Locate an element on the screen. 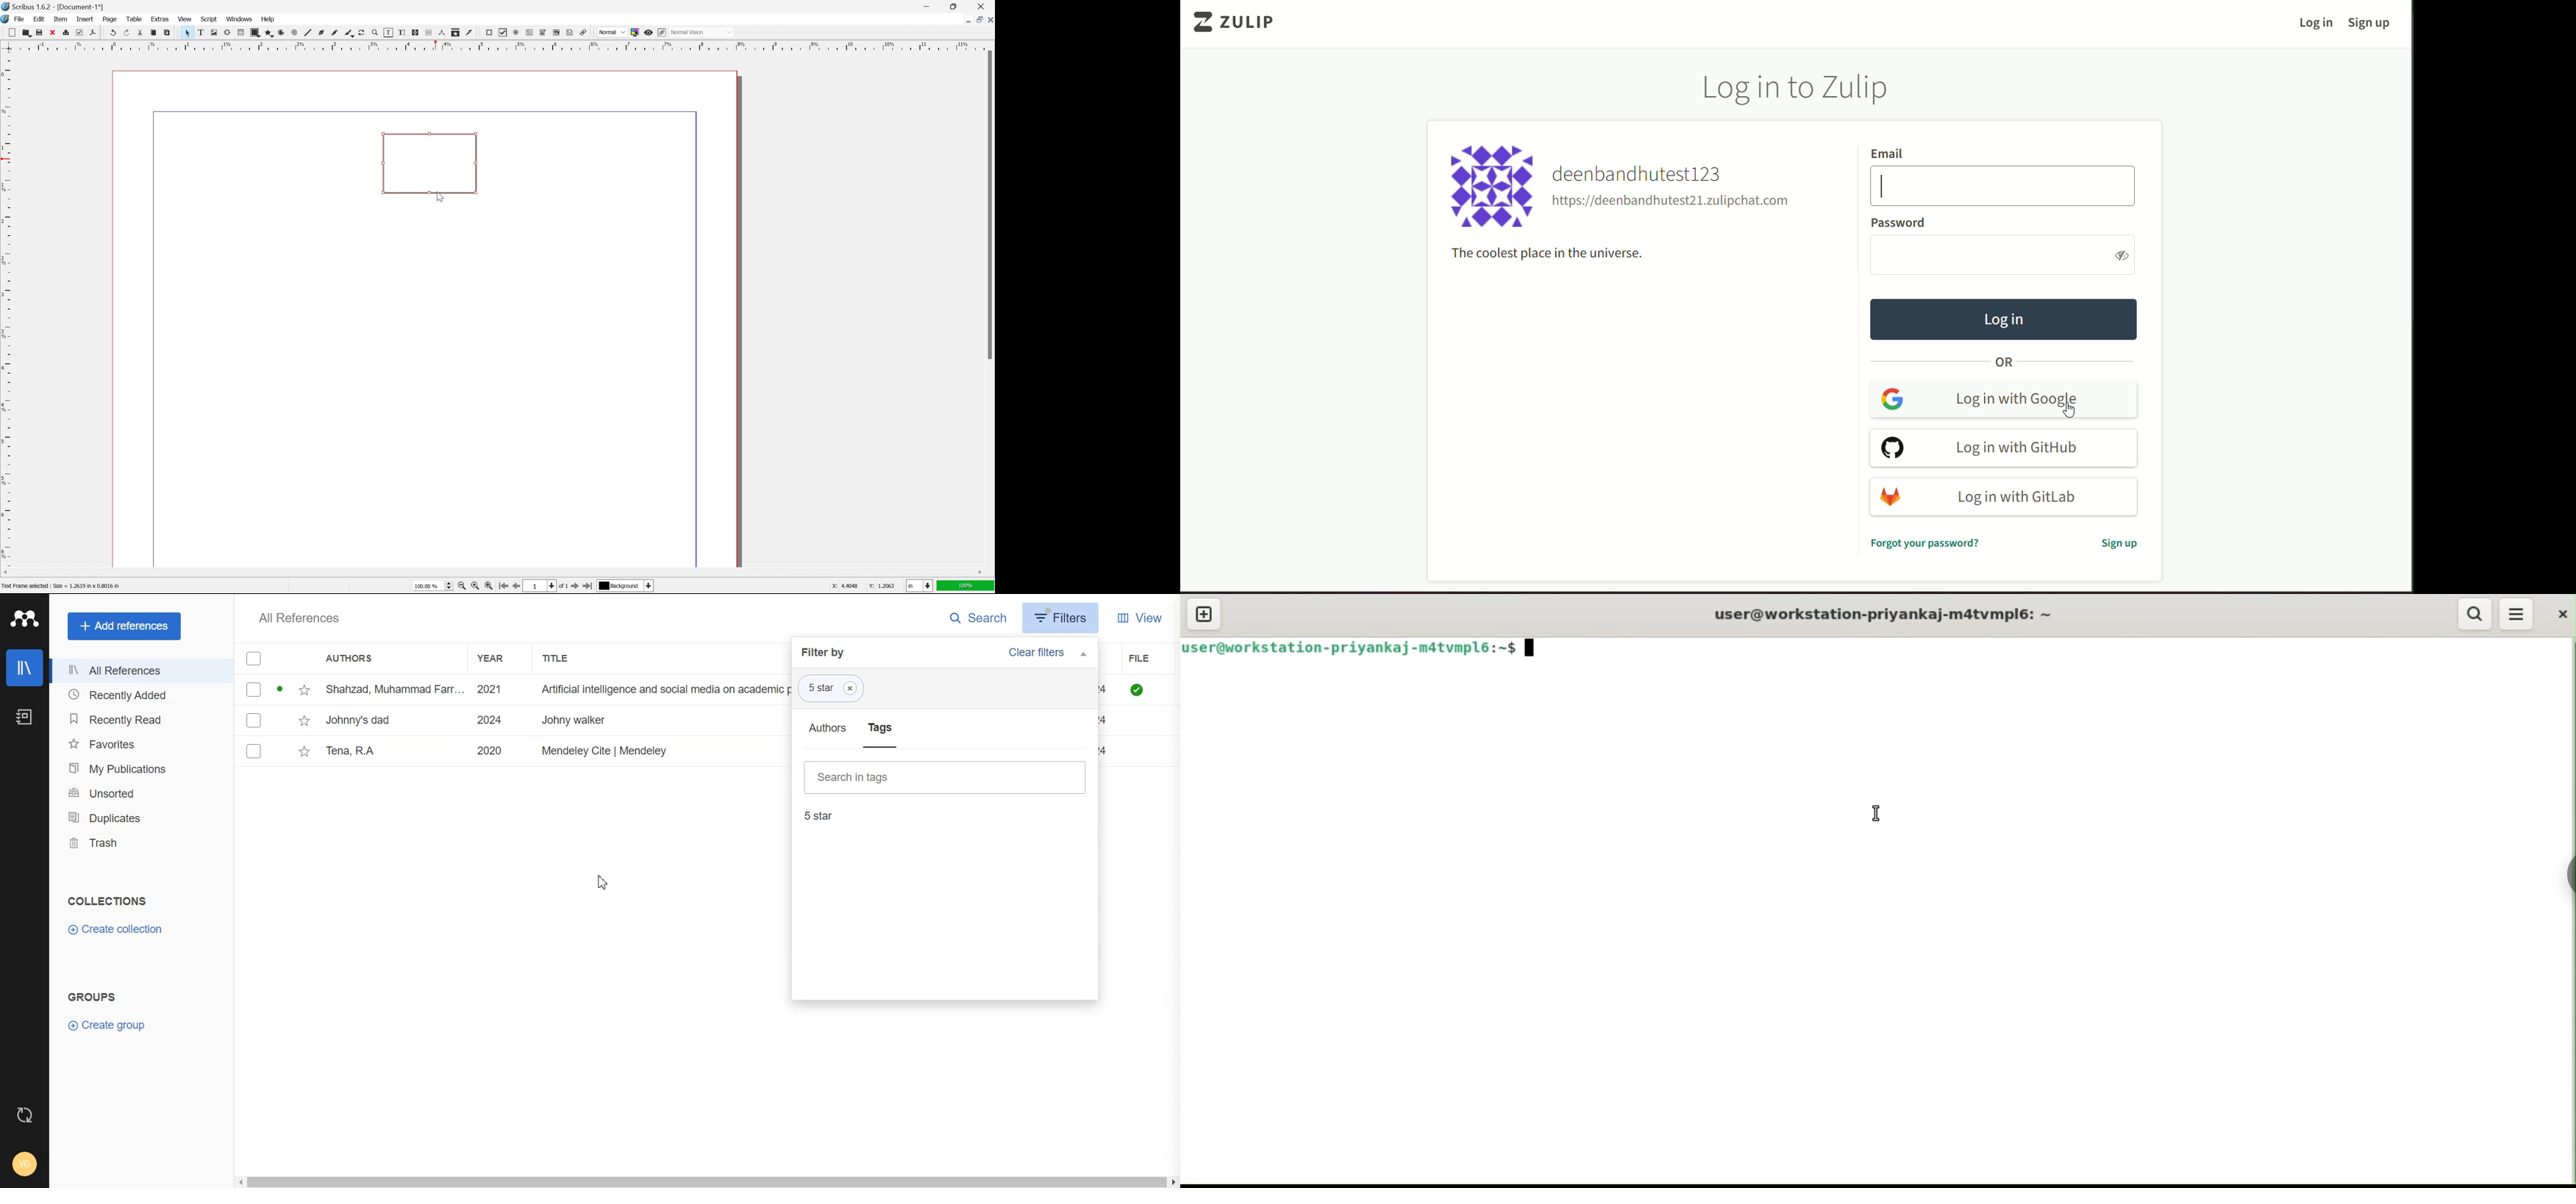 The height and width of the screenshot is (1204, 2576). line is located at coordinates (308, 32).